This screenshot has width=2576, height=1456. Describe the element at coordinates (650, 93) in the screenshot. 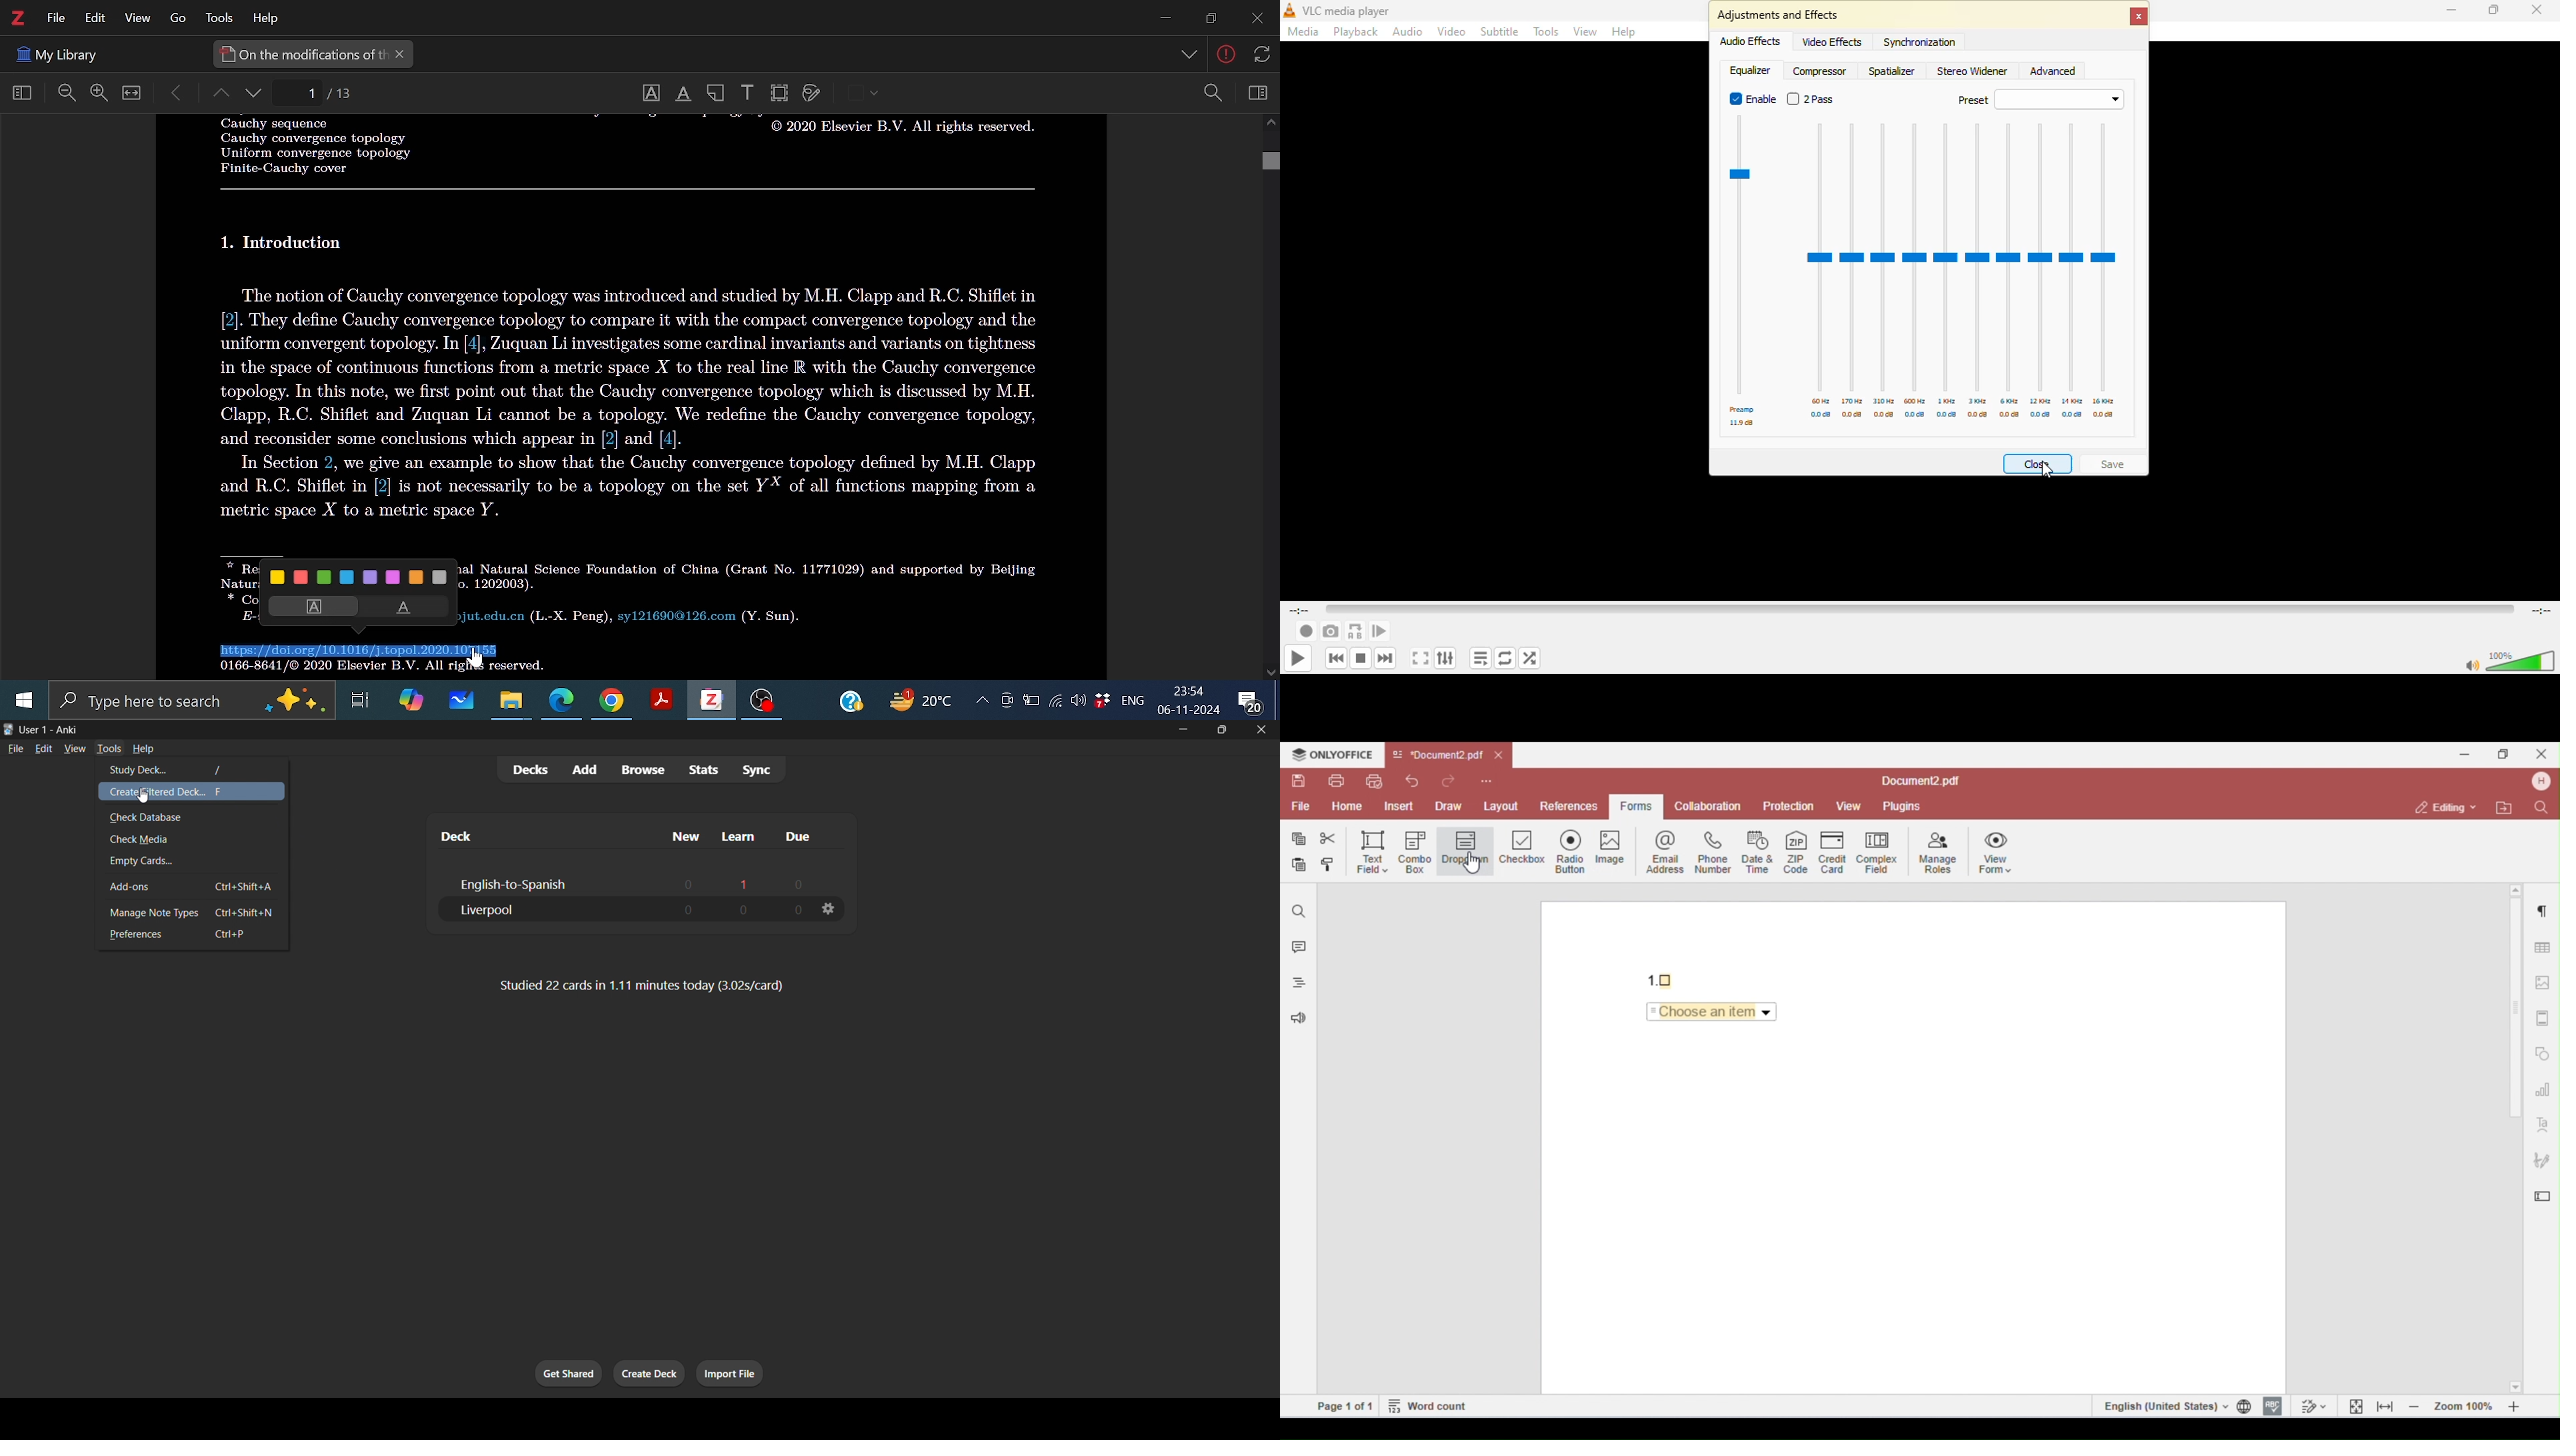

I see `Select text` at that location.